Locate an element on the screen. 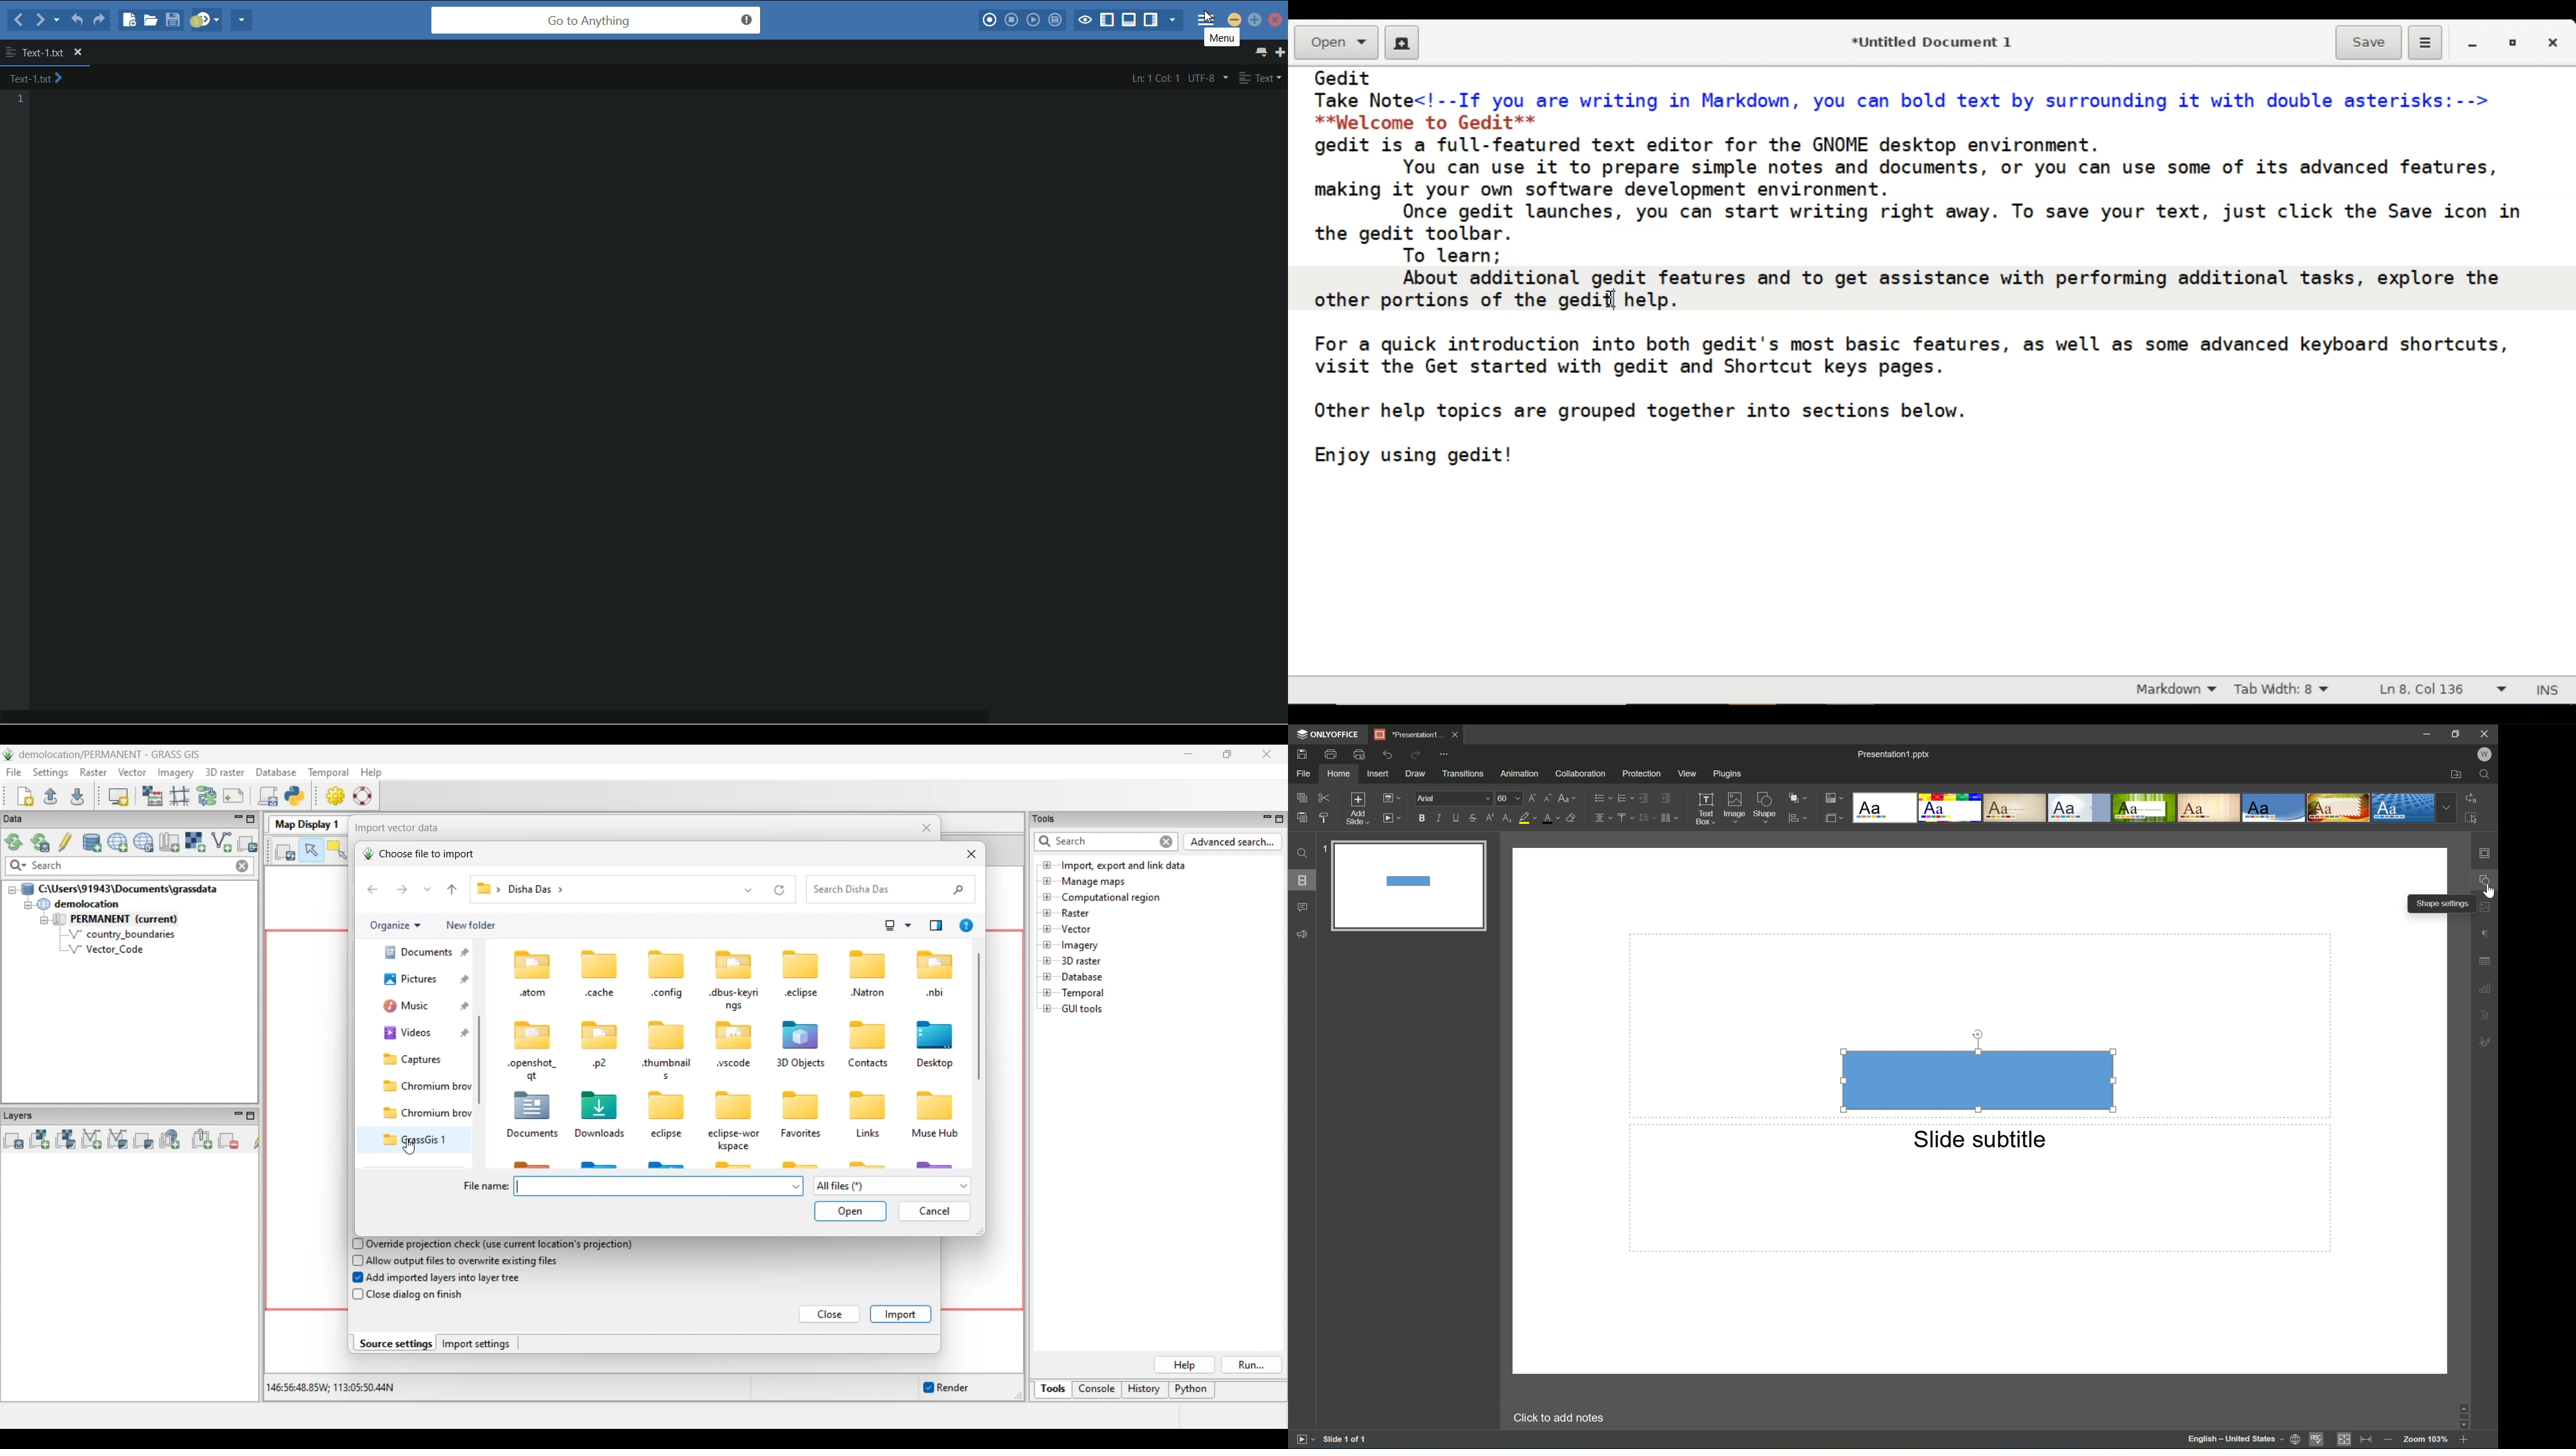  Start slideshow is located at coordinates (1302, 1441).